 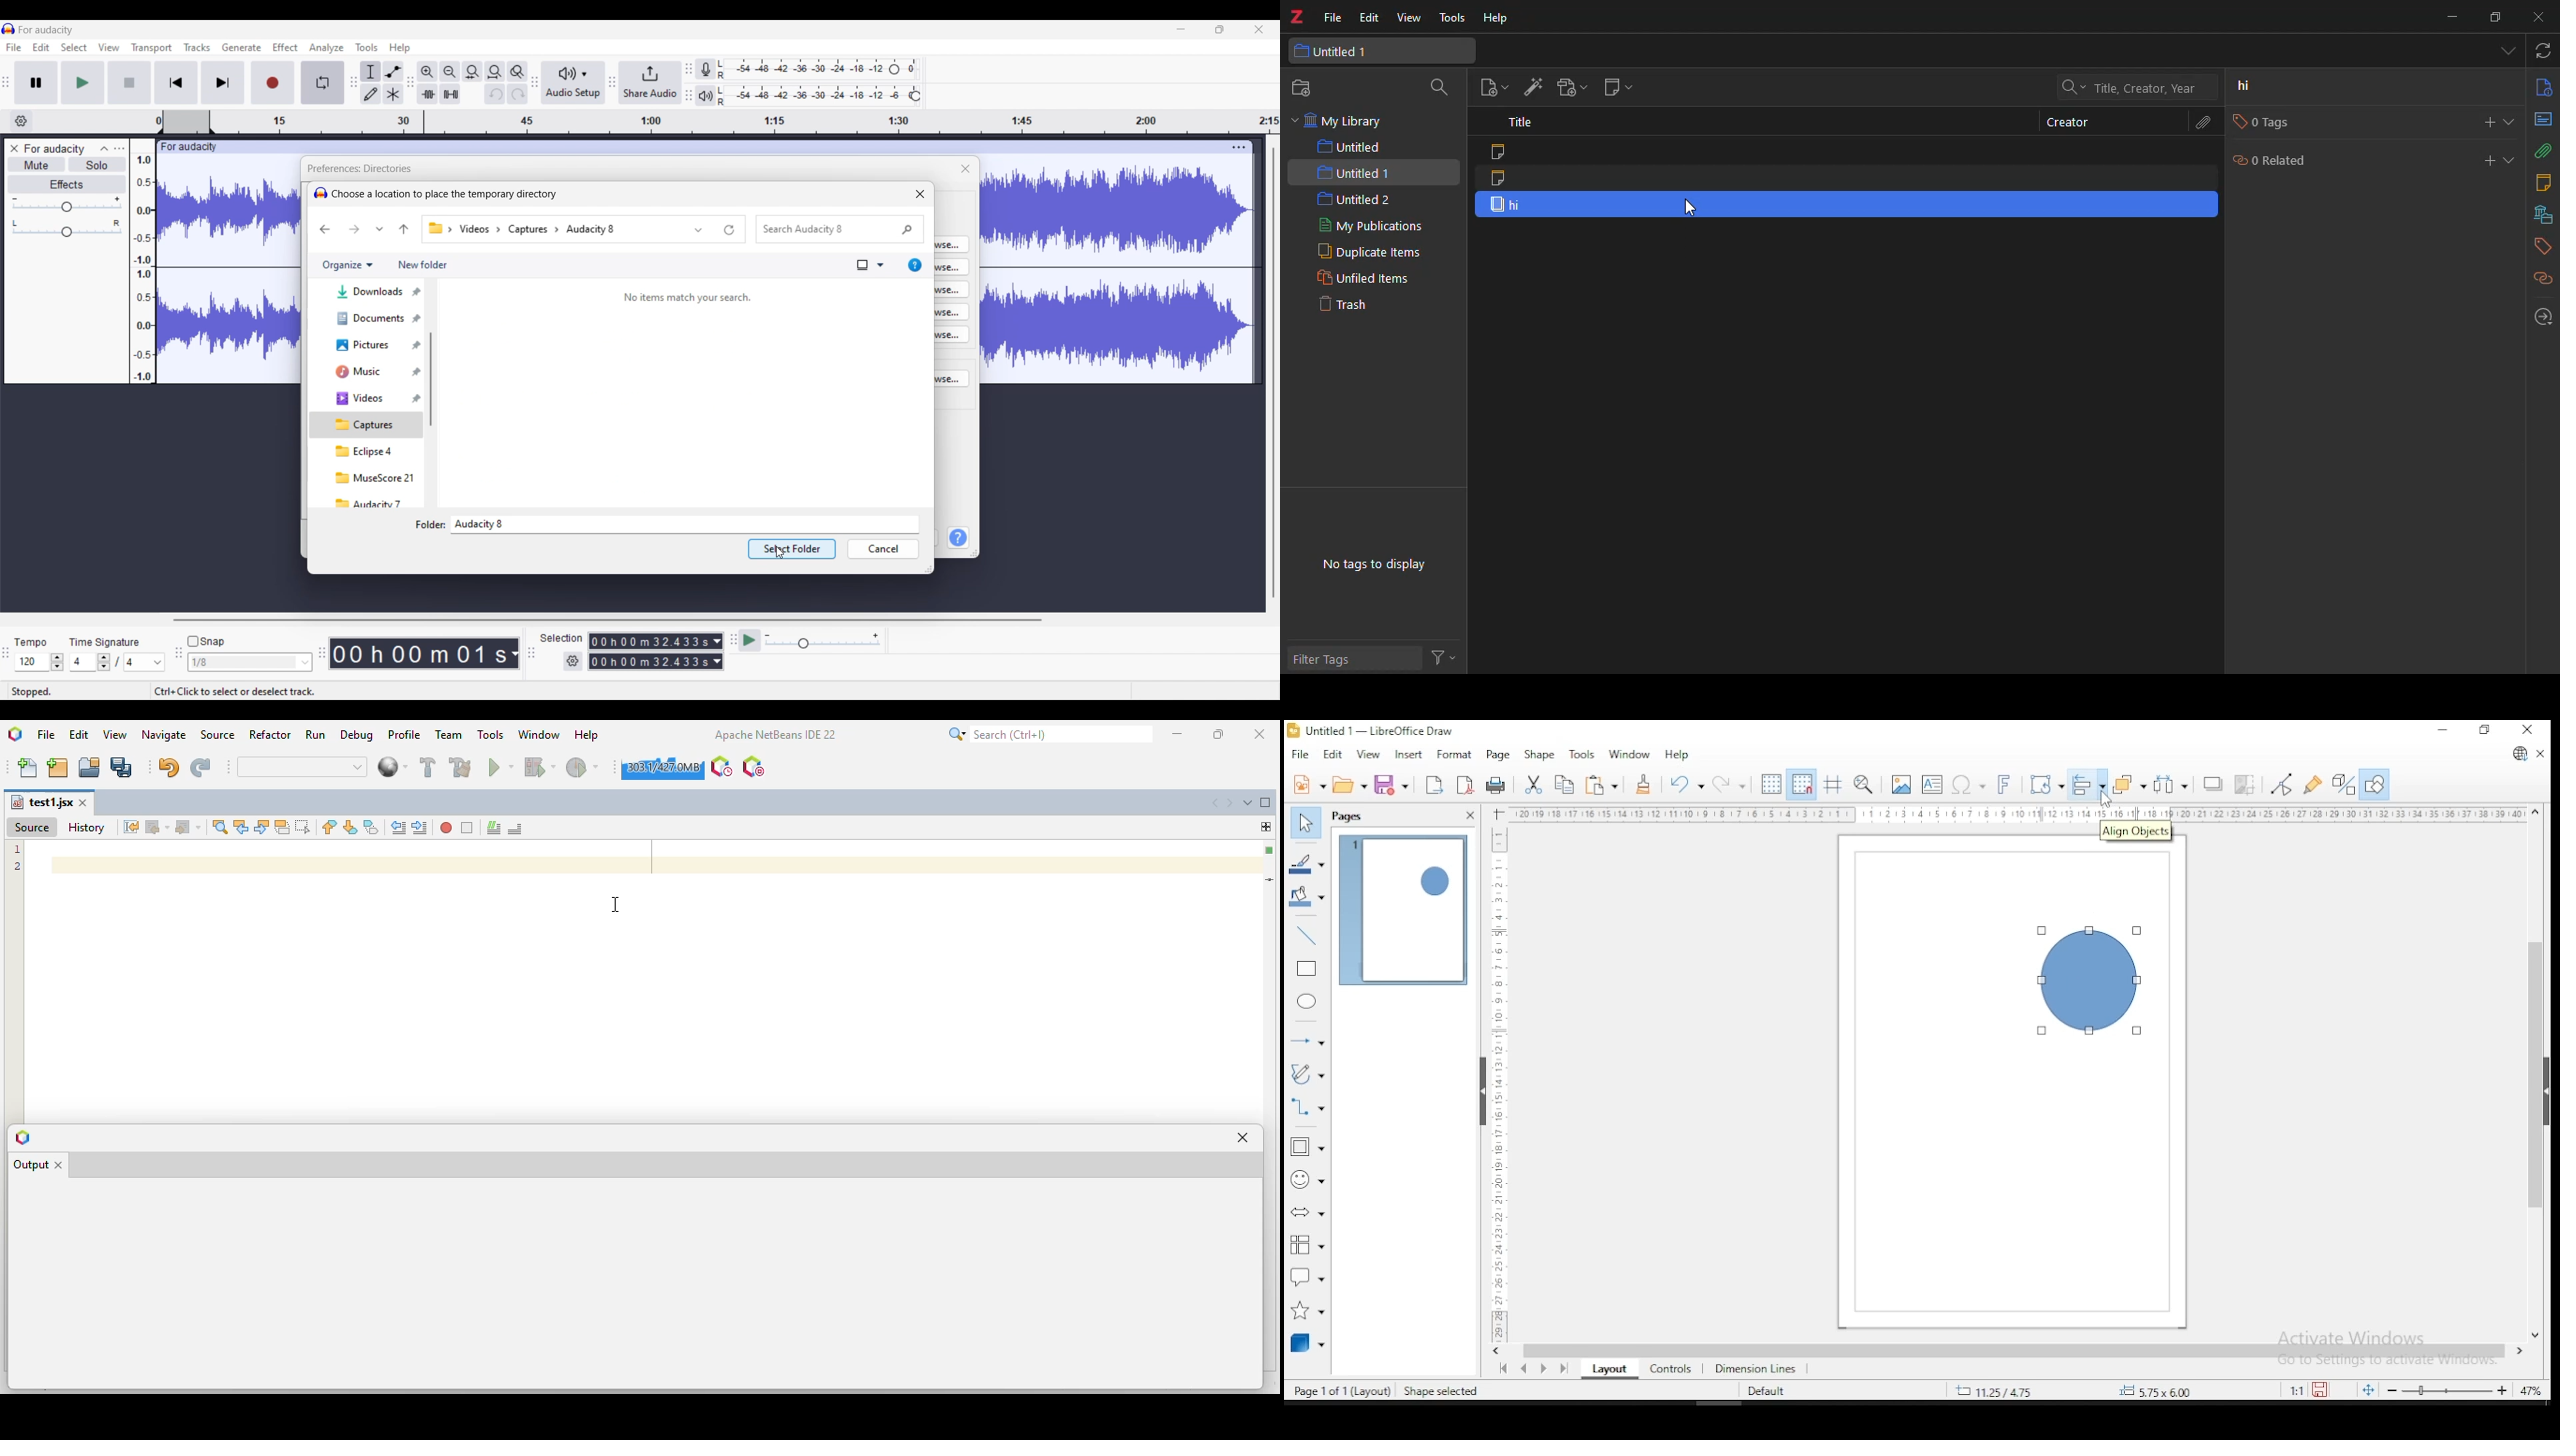 What do you see at coordinates (1769, 786) in the screenshot?
I see `show grids` at bounding box center [1769, 786].